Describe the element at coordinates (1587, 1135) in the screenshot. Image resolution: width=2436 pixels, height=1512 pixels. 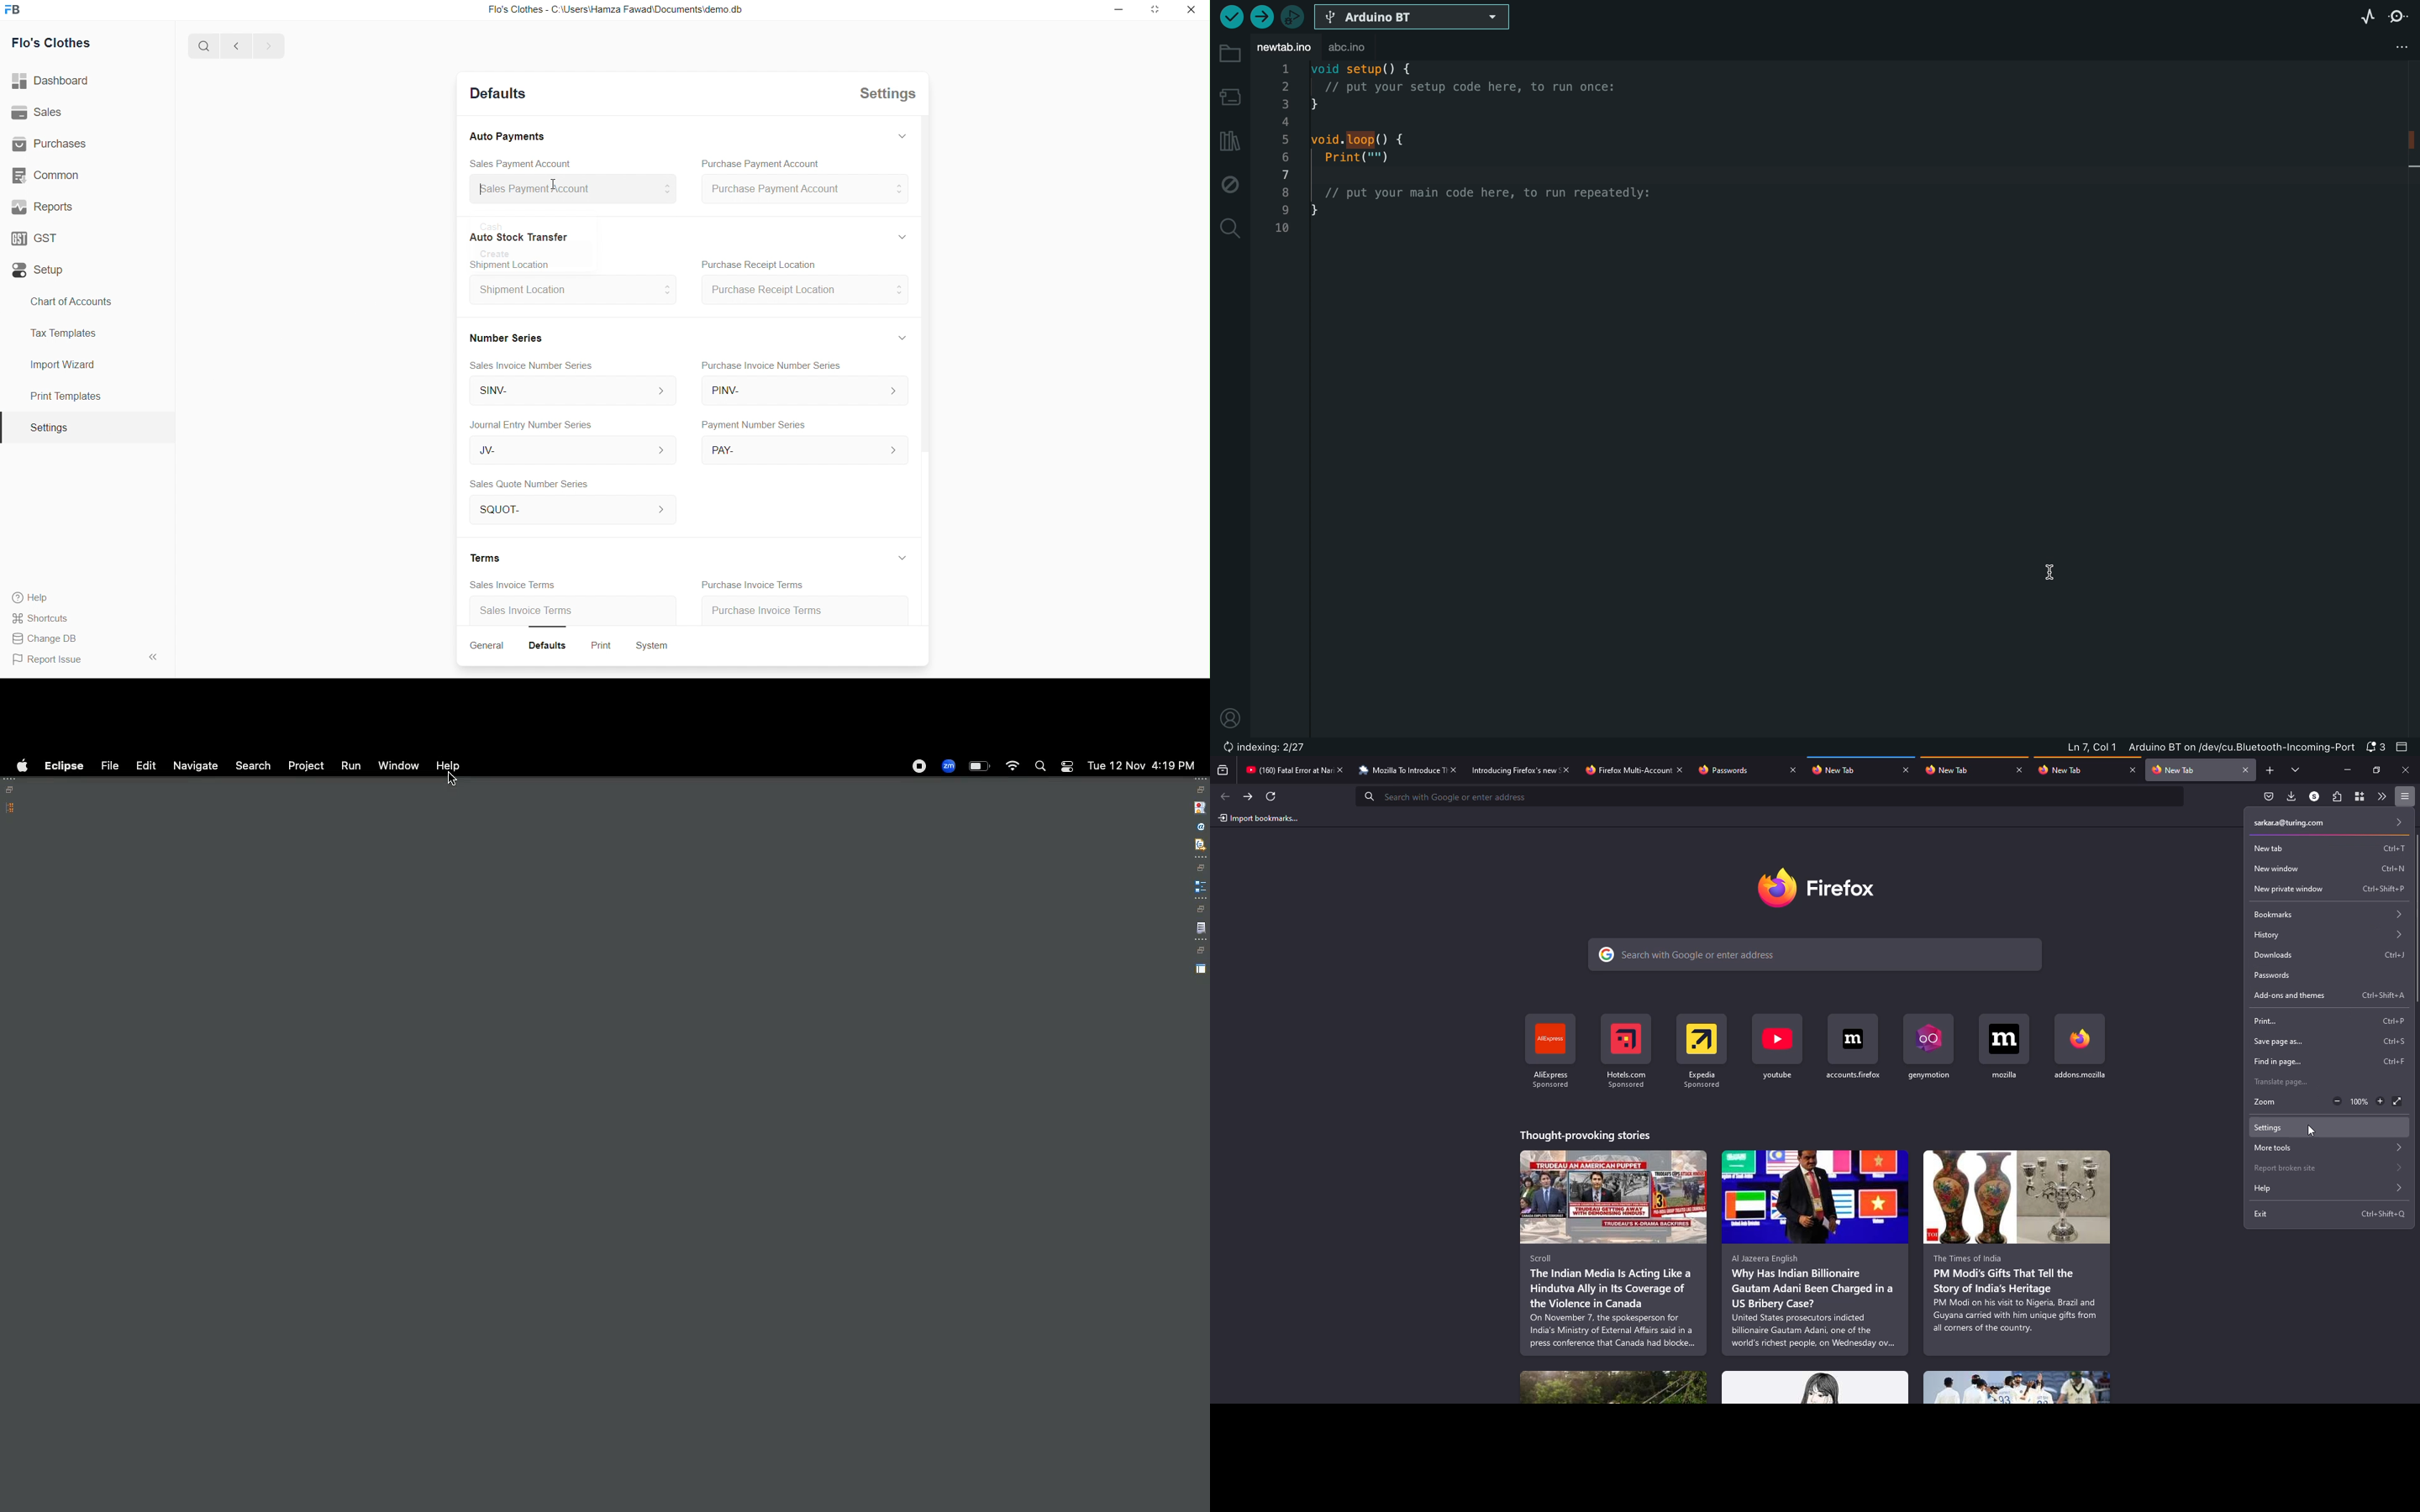
I see `stories` at that location.